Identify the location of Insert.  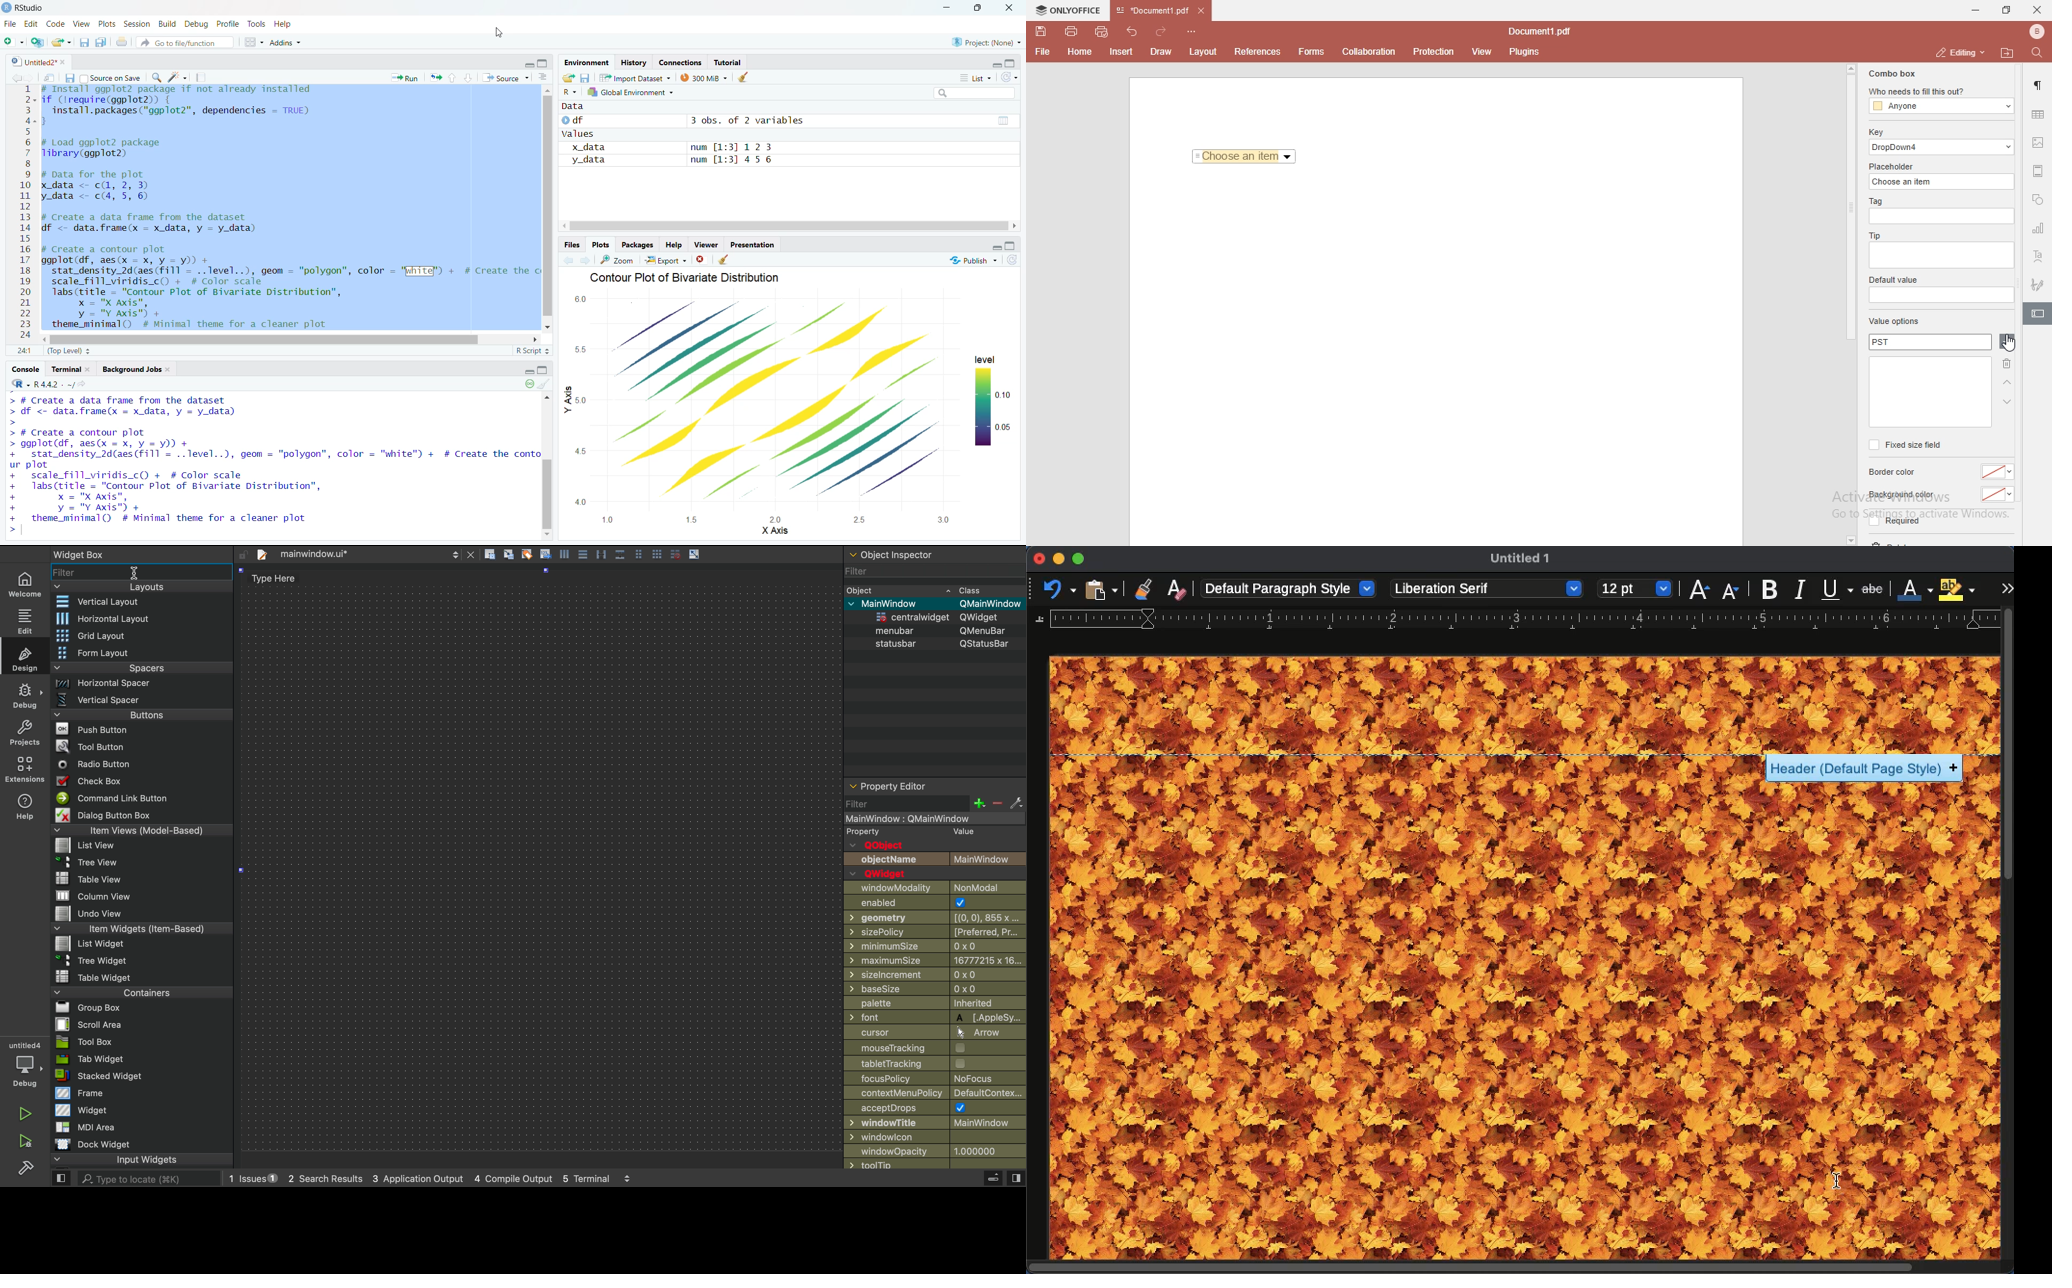
(1121, 53).